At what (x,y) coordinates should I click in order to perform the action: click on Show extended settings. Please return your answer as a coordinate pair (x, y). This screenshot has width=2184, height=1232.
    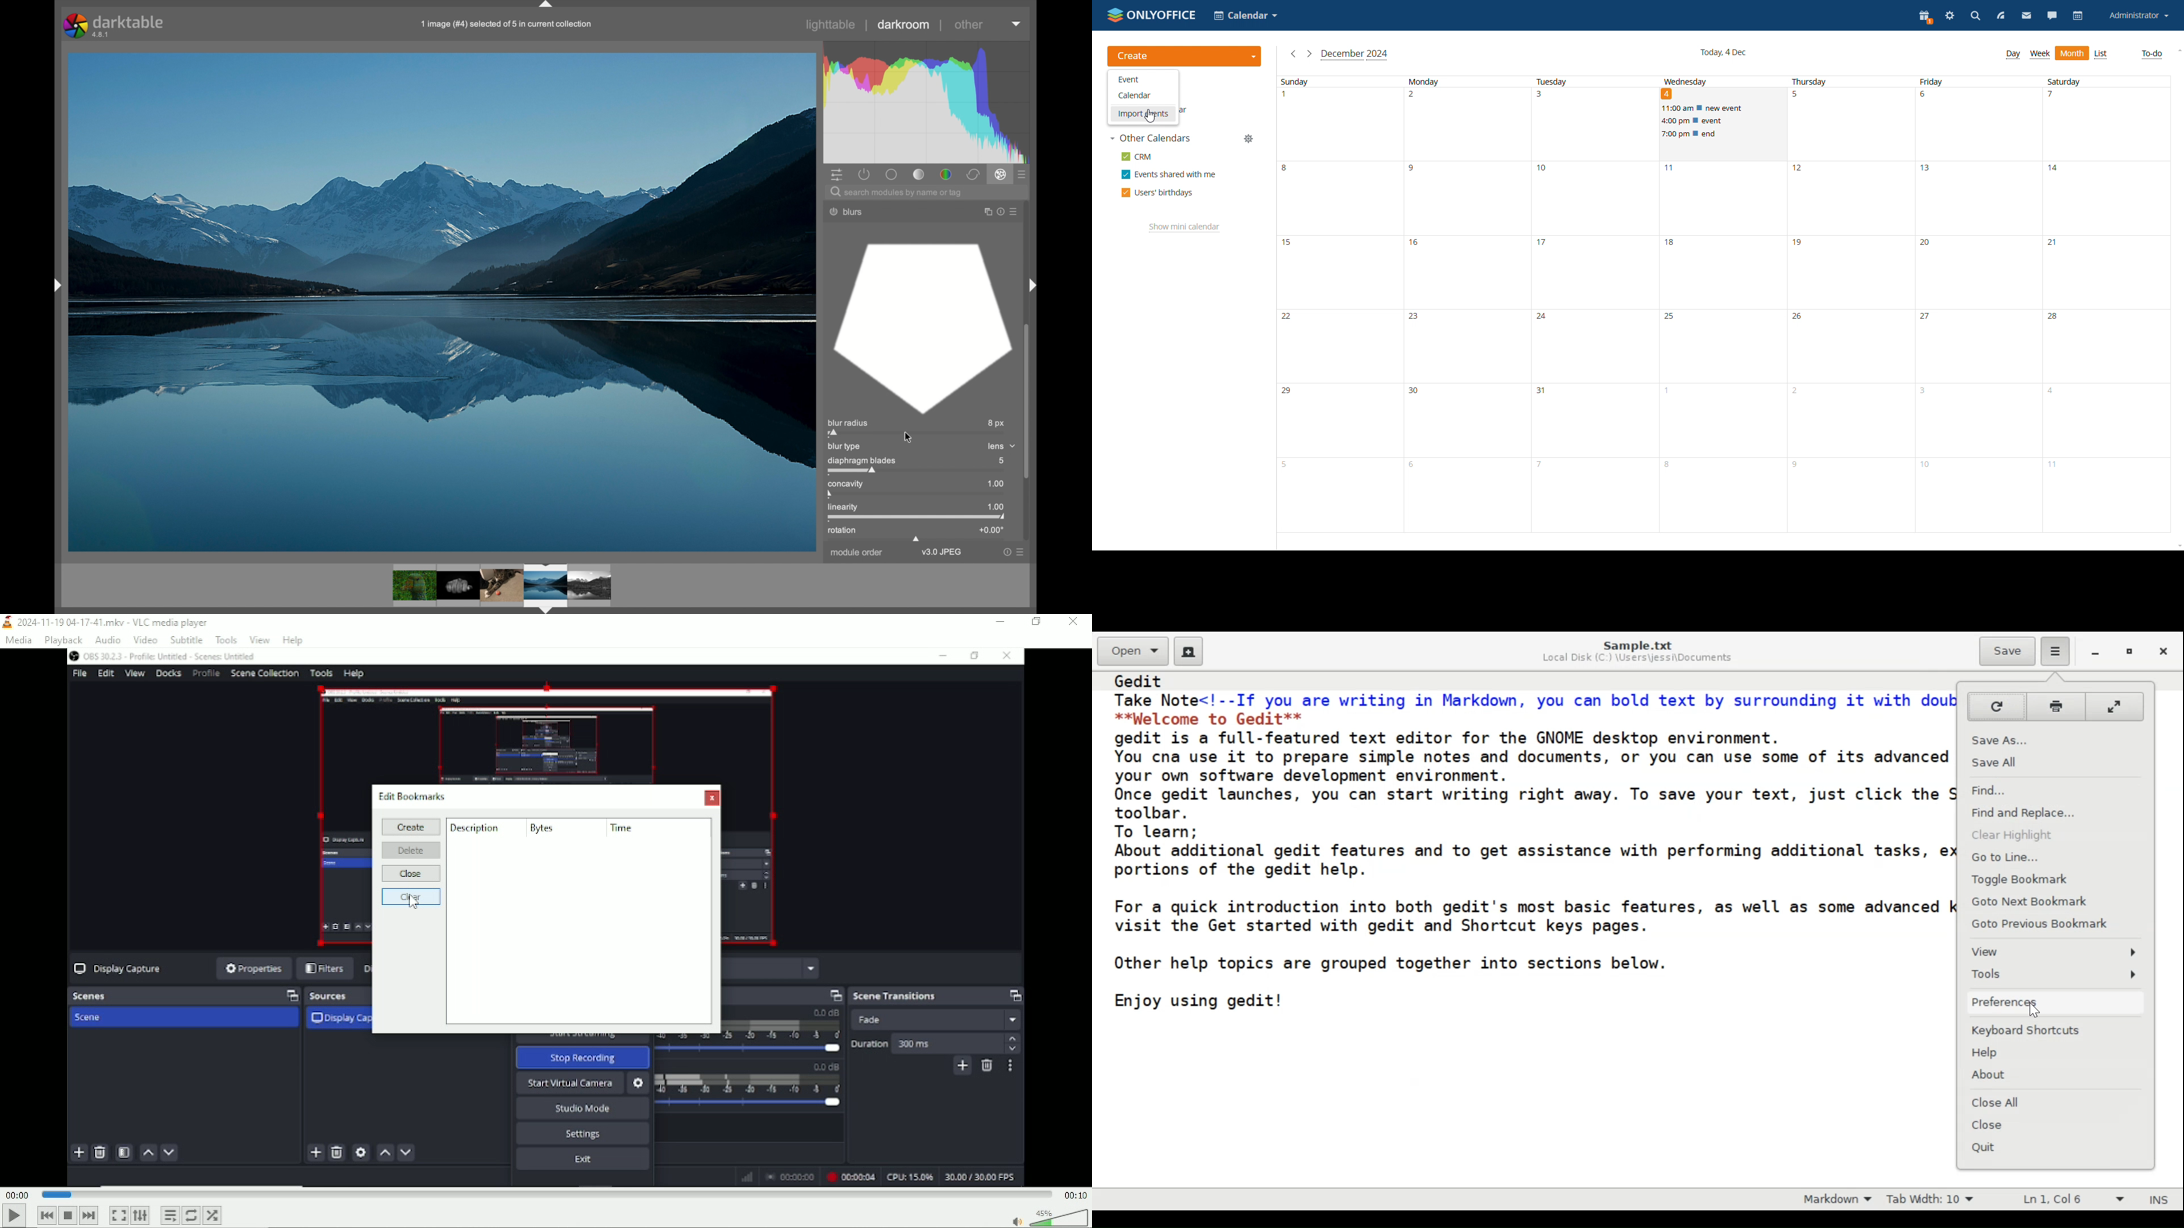
    Looking at the image, I should click on (140, 1216).